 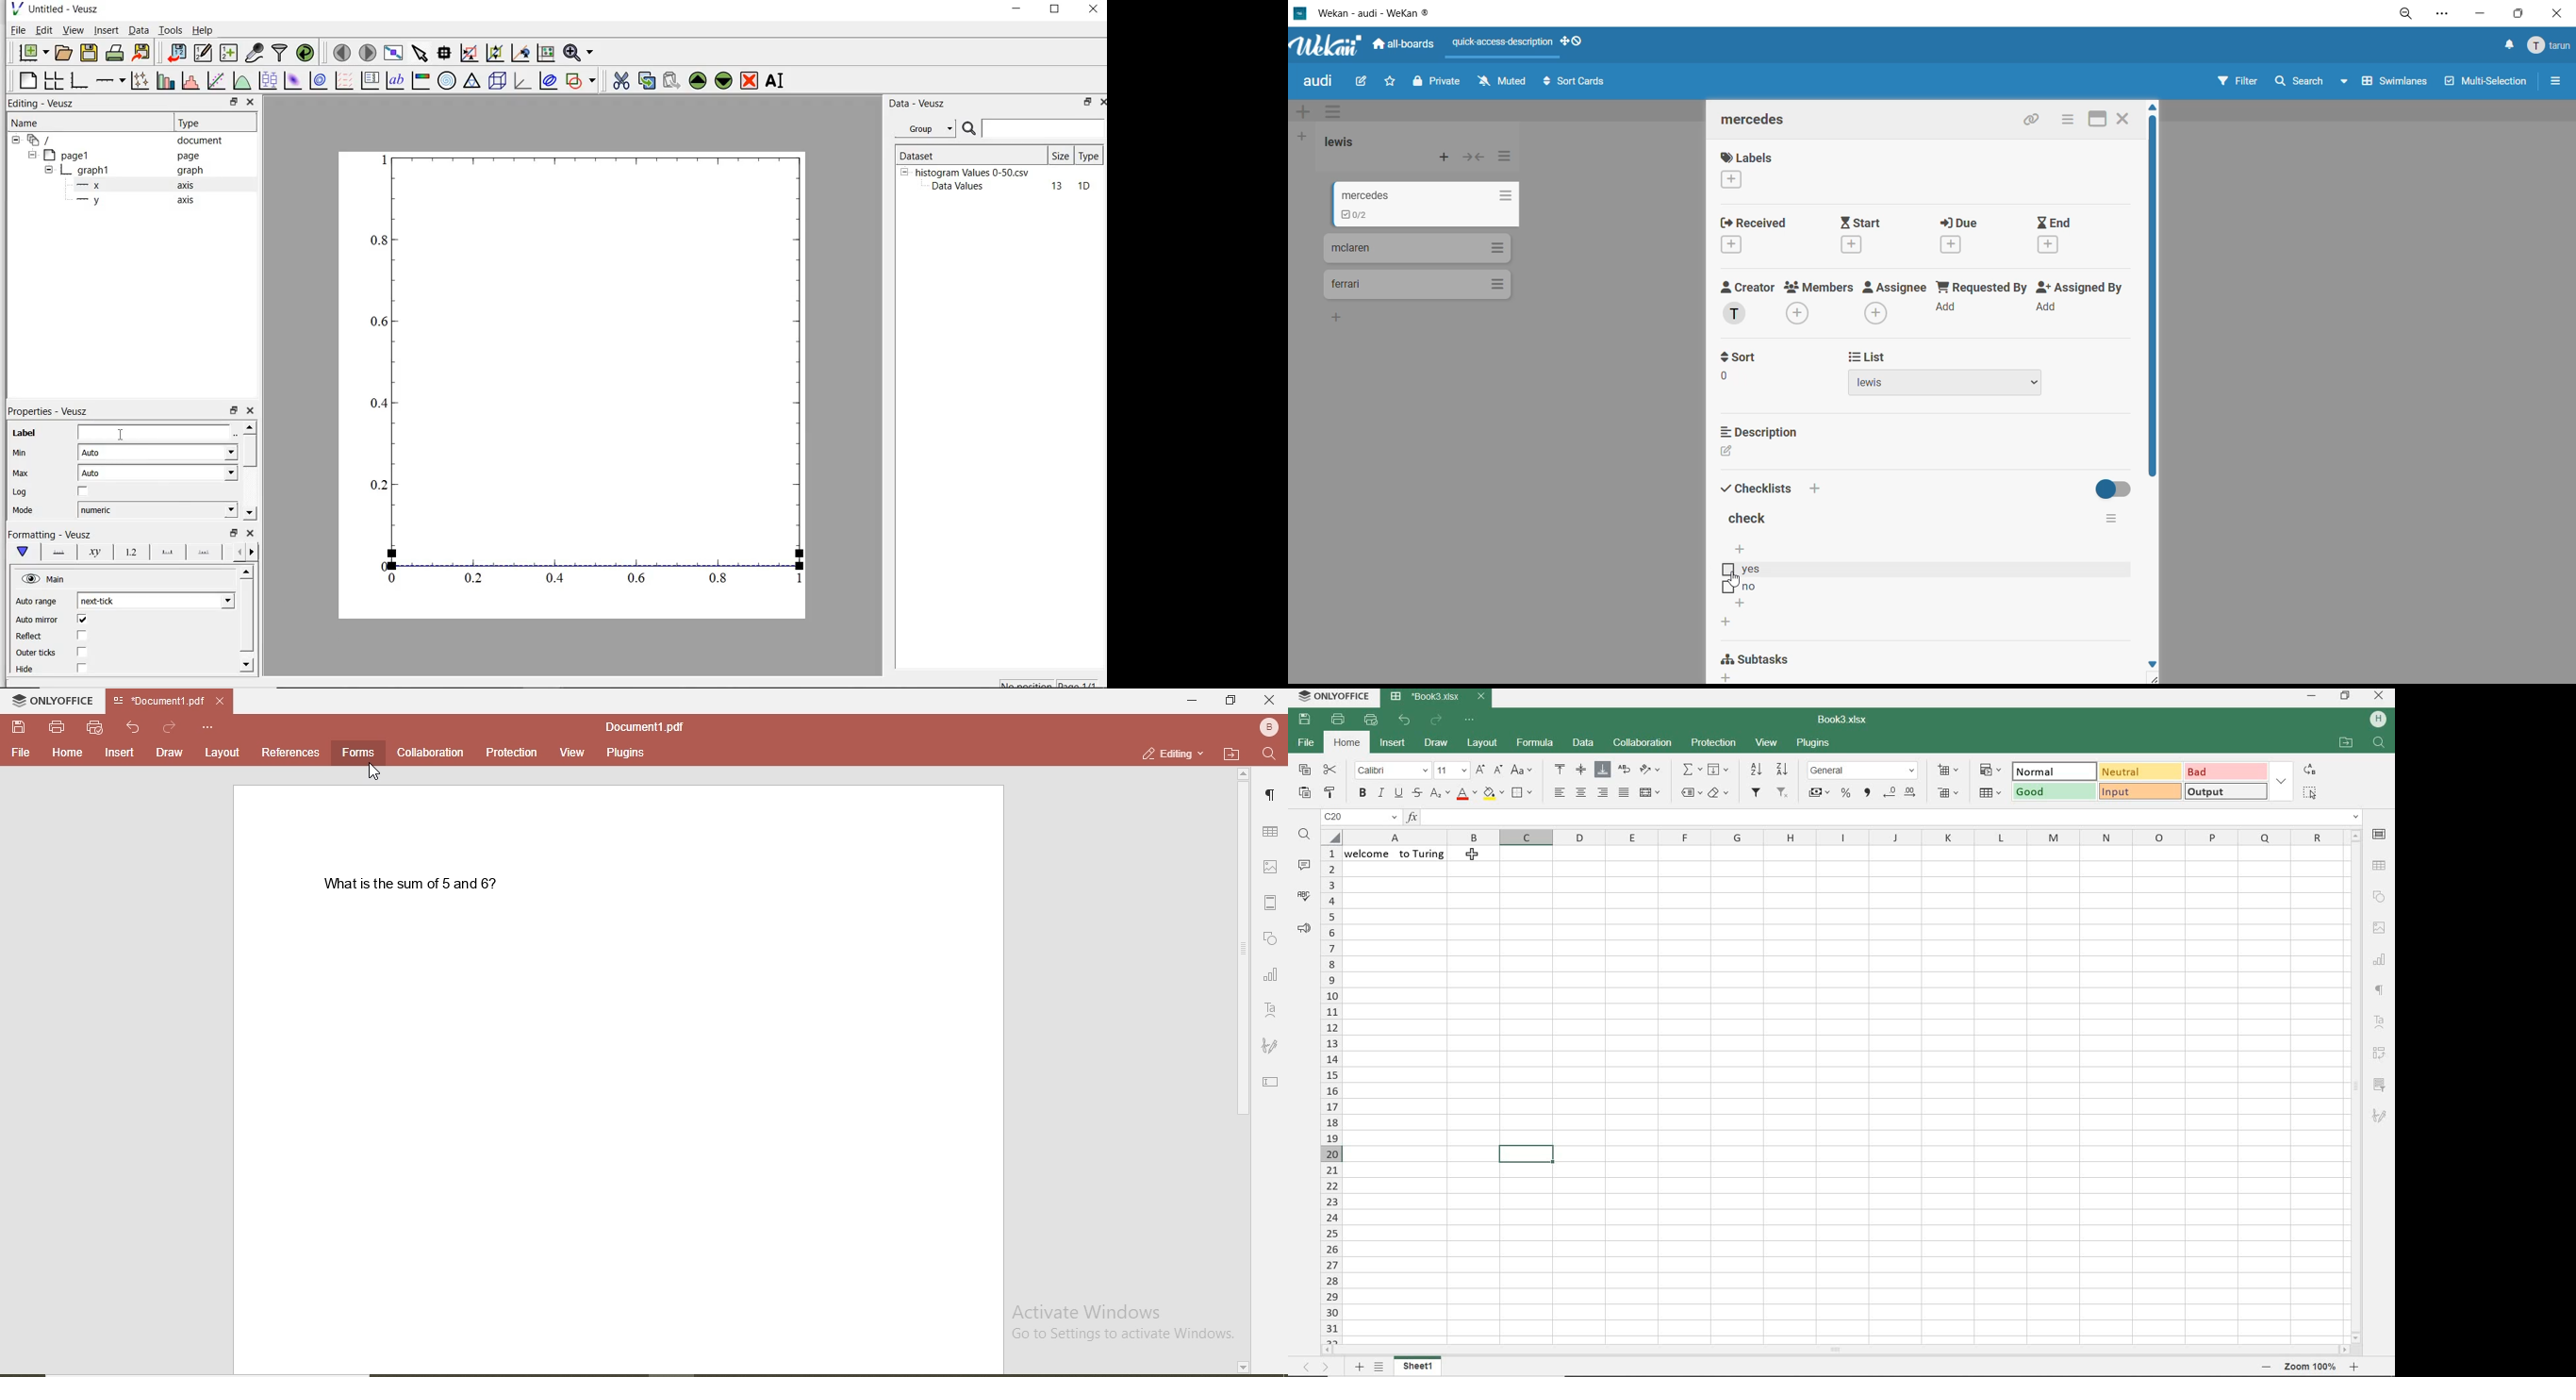 What do you see at coordinates (1766, 434) in the screenshot?
I see `description` at bounding box center [1766, 434].